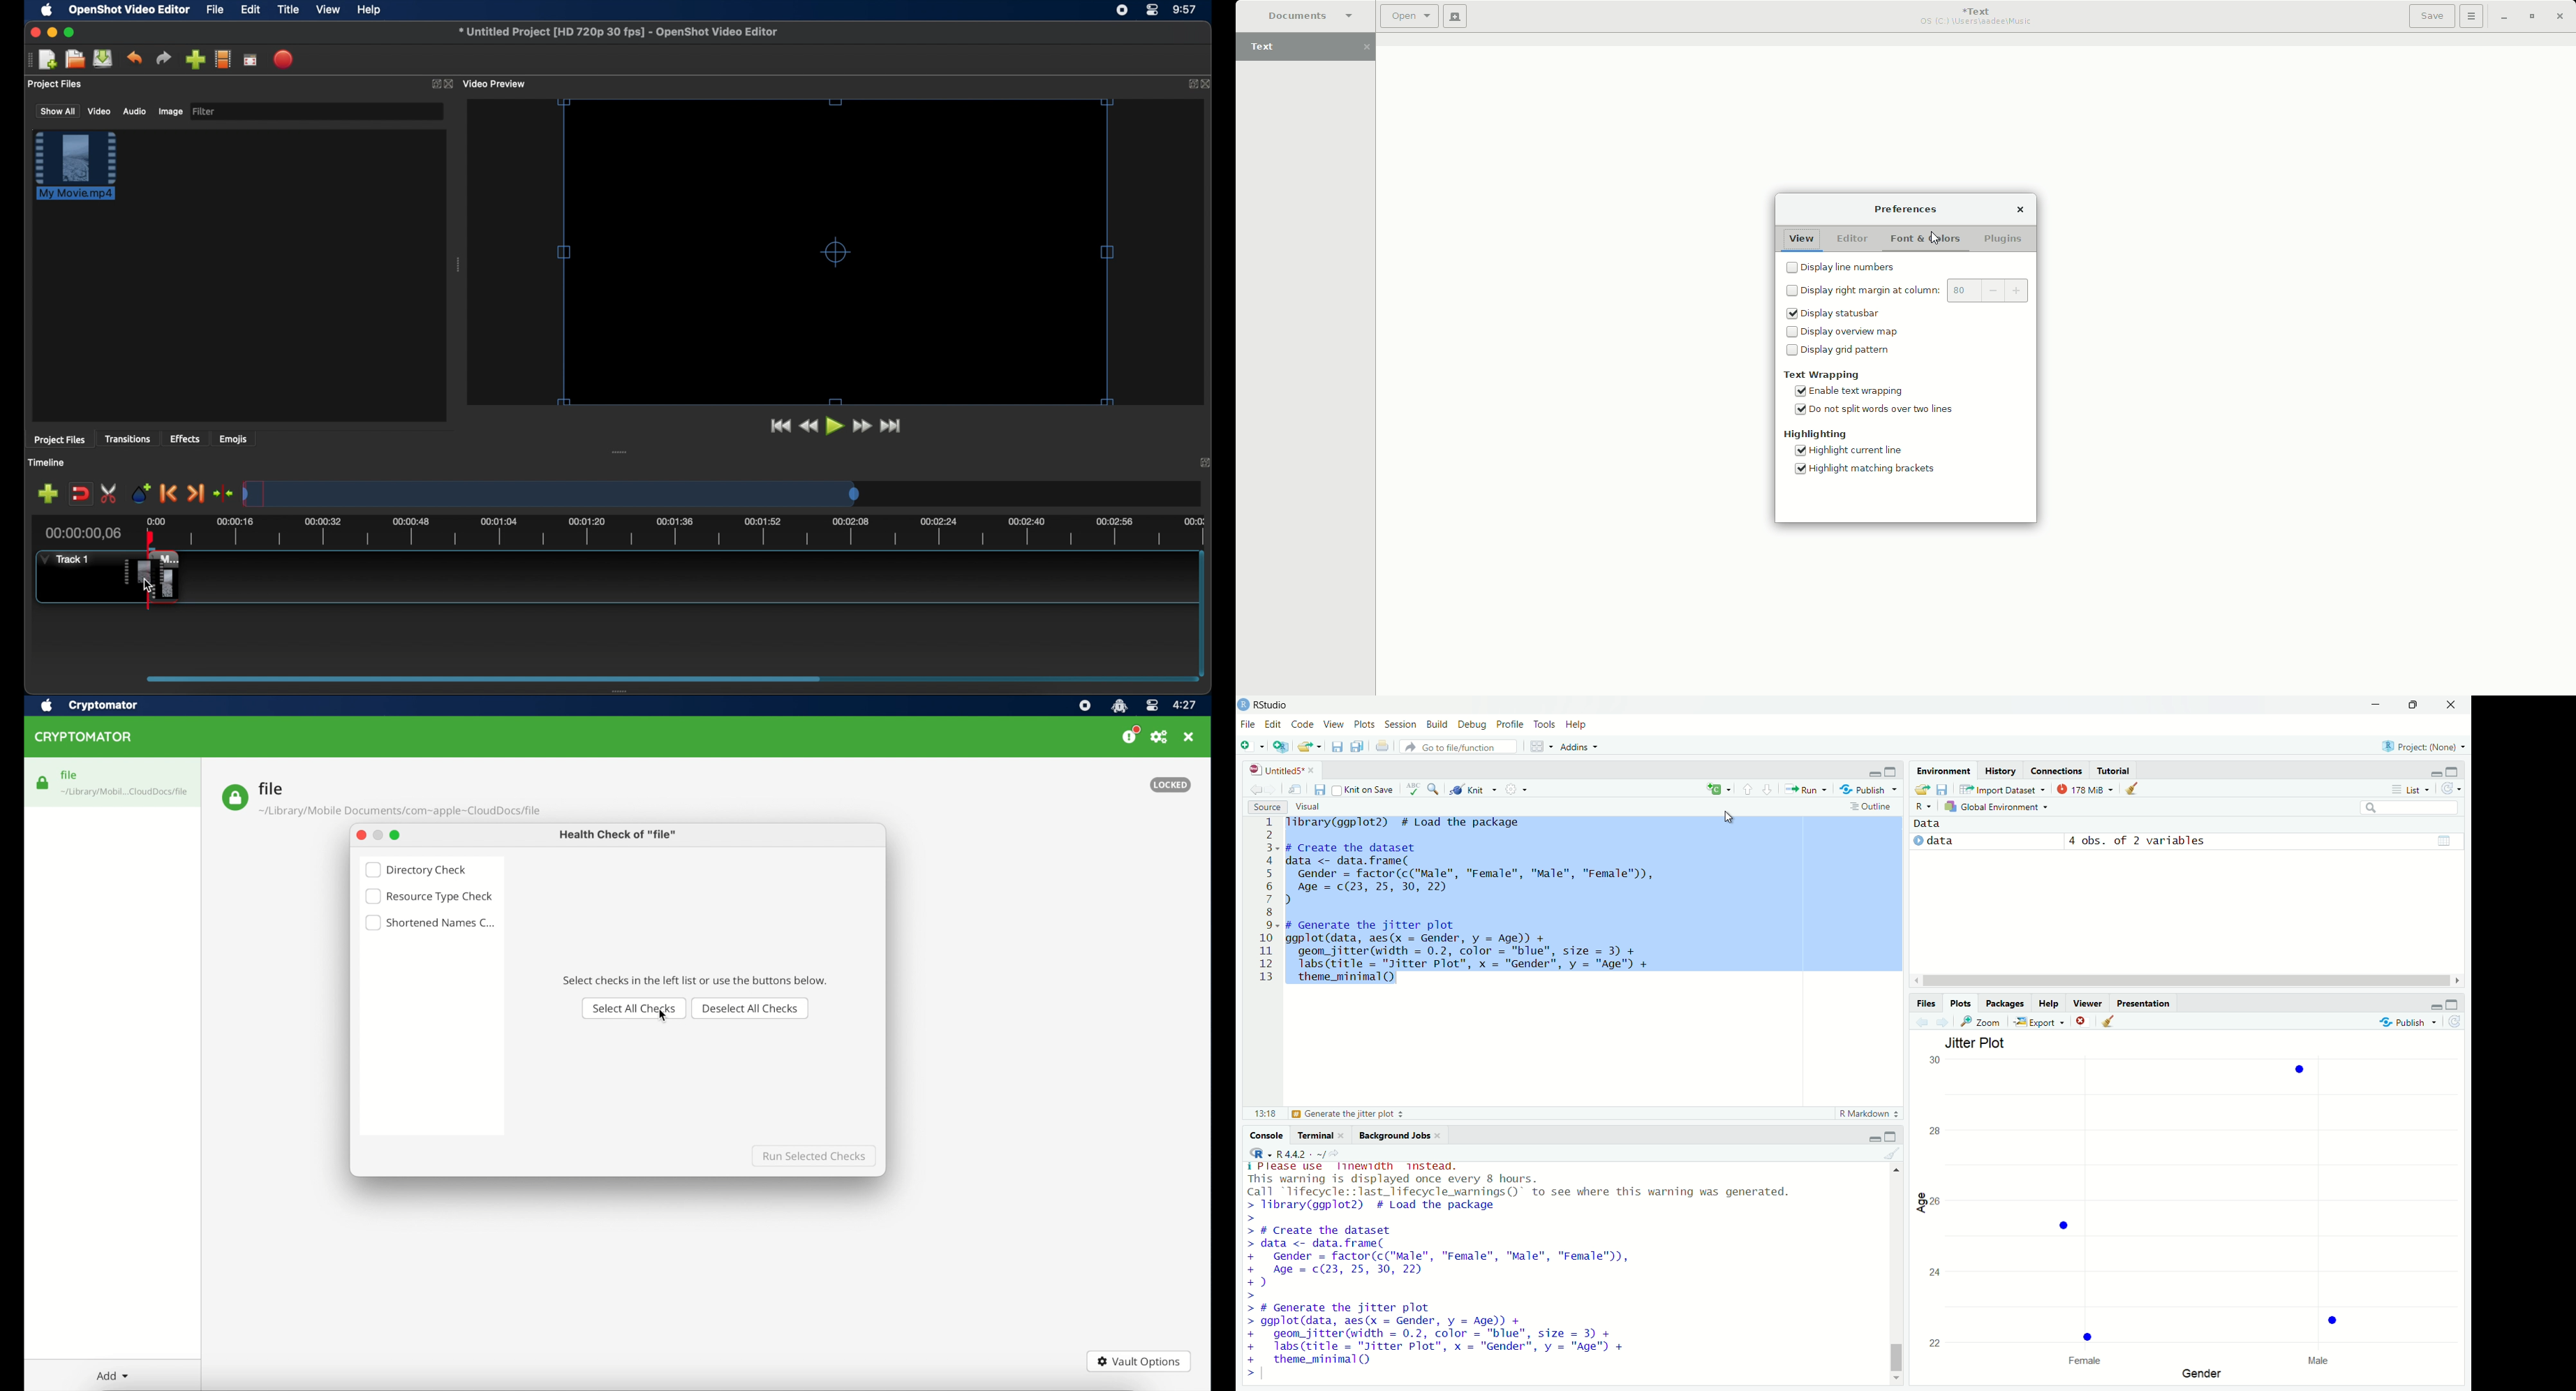 The width and height of the screenshot is (2576, 1400). Describe the element at coordinates (1247, 724) in the screenshot. I see `file` at that location.